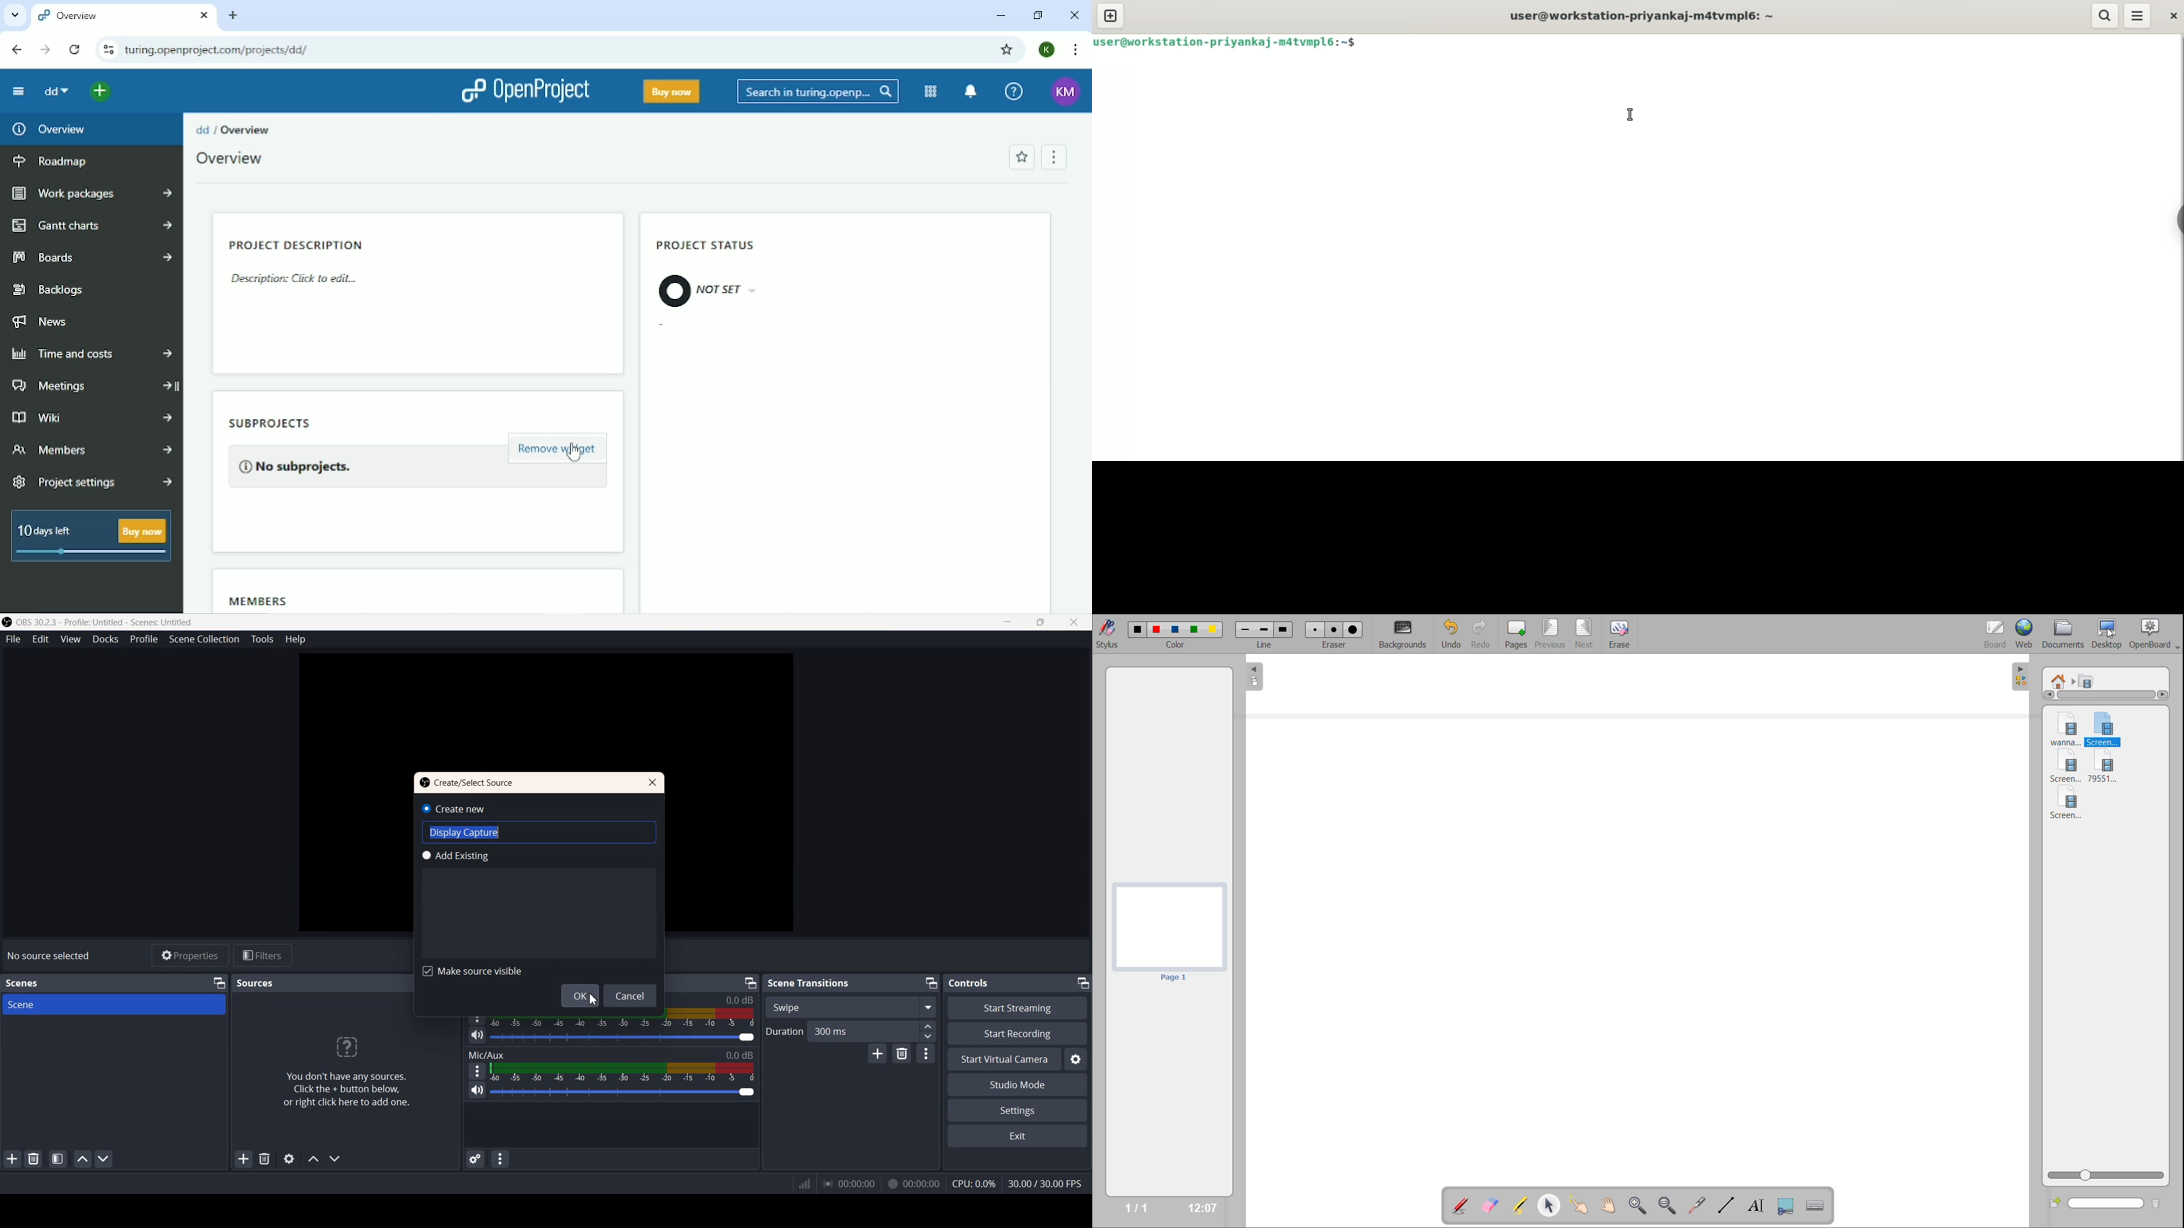 This screenshot has height=1232, width=2184. I want to click on Mute/Unmute, so click(477, 1091).